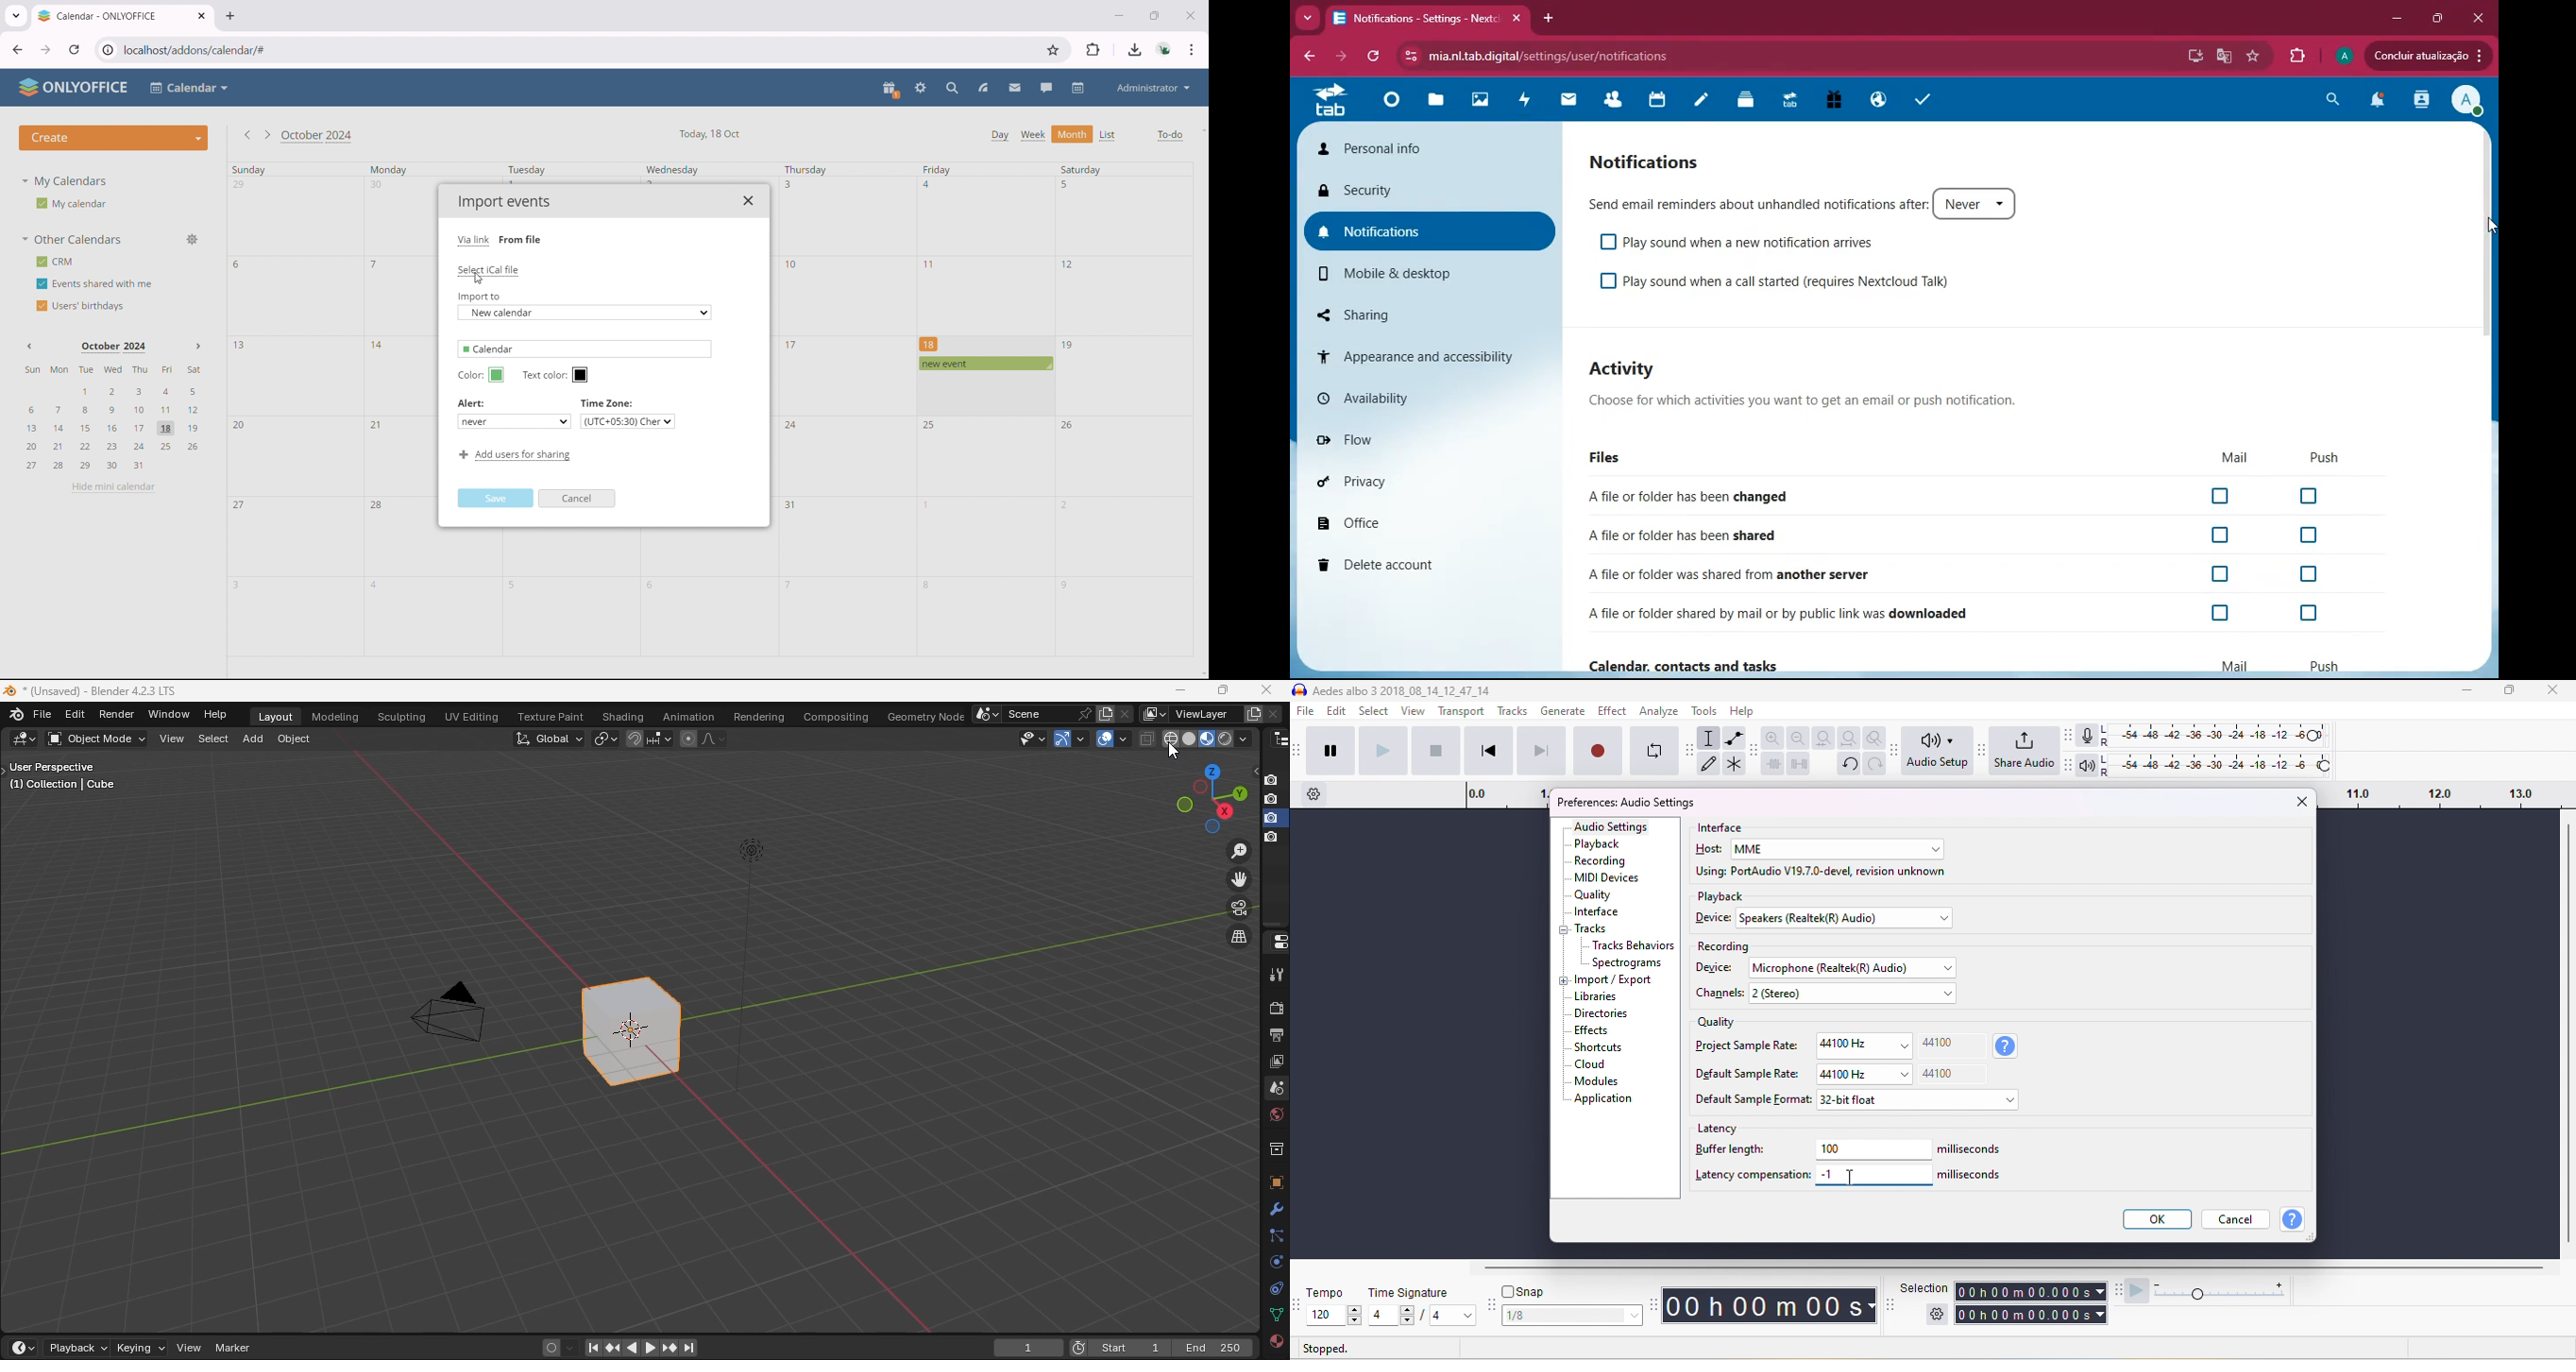 This screenshot has height=1372, width=2576. I want to click on reload this page, so click(75, 49).